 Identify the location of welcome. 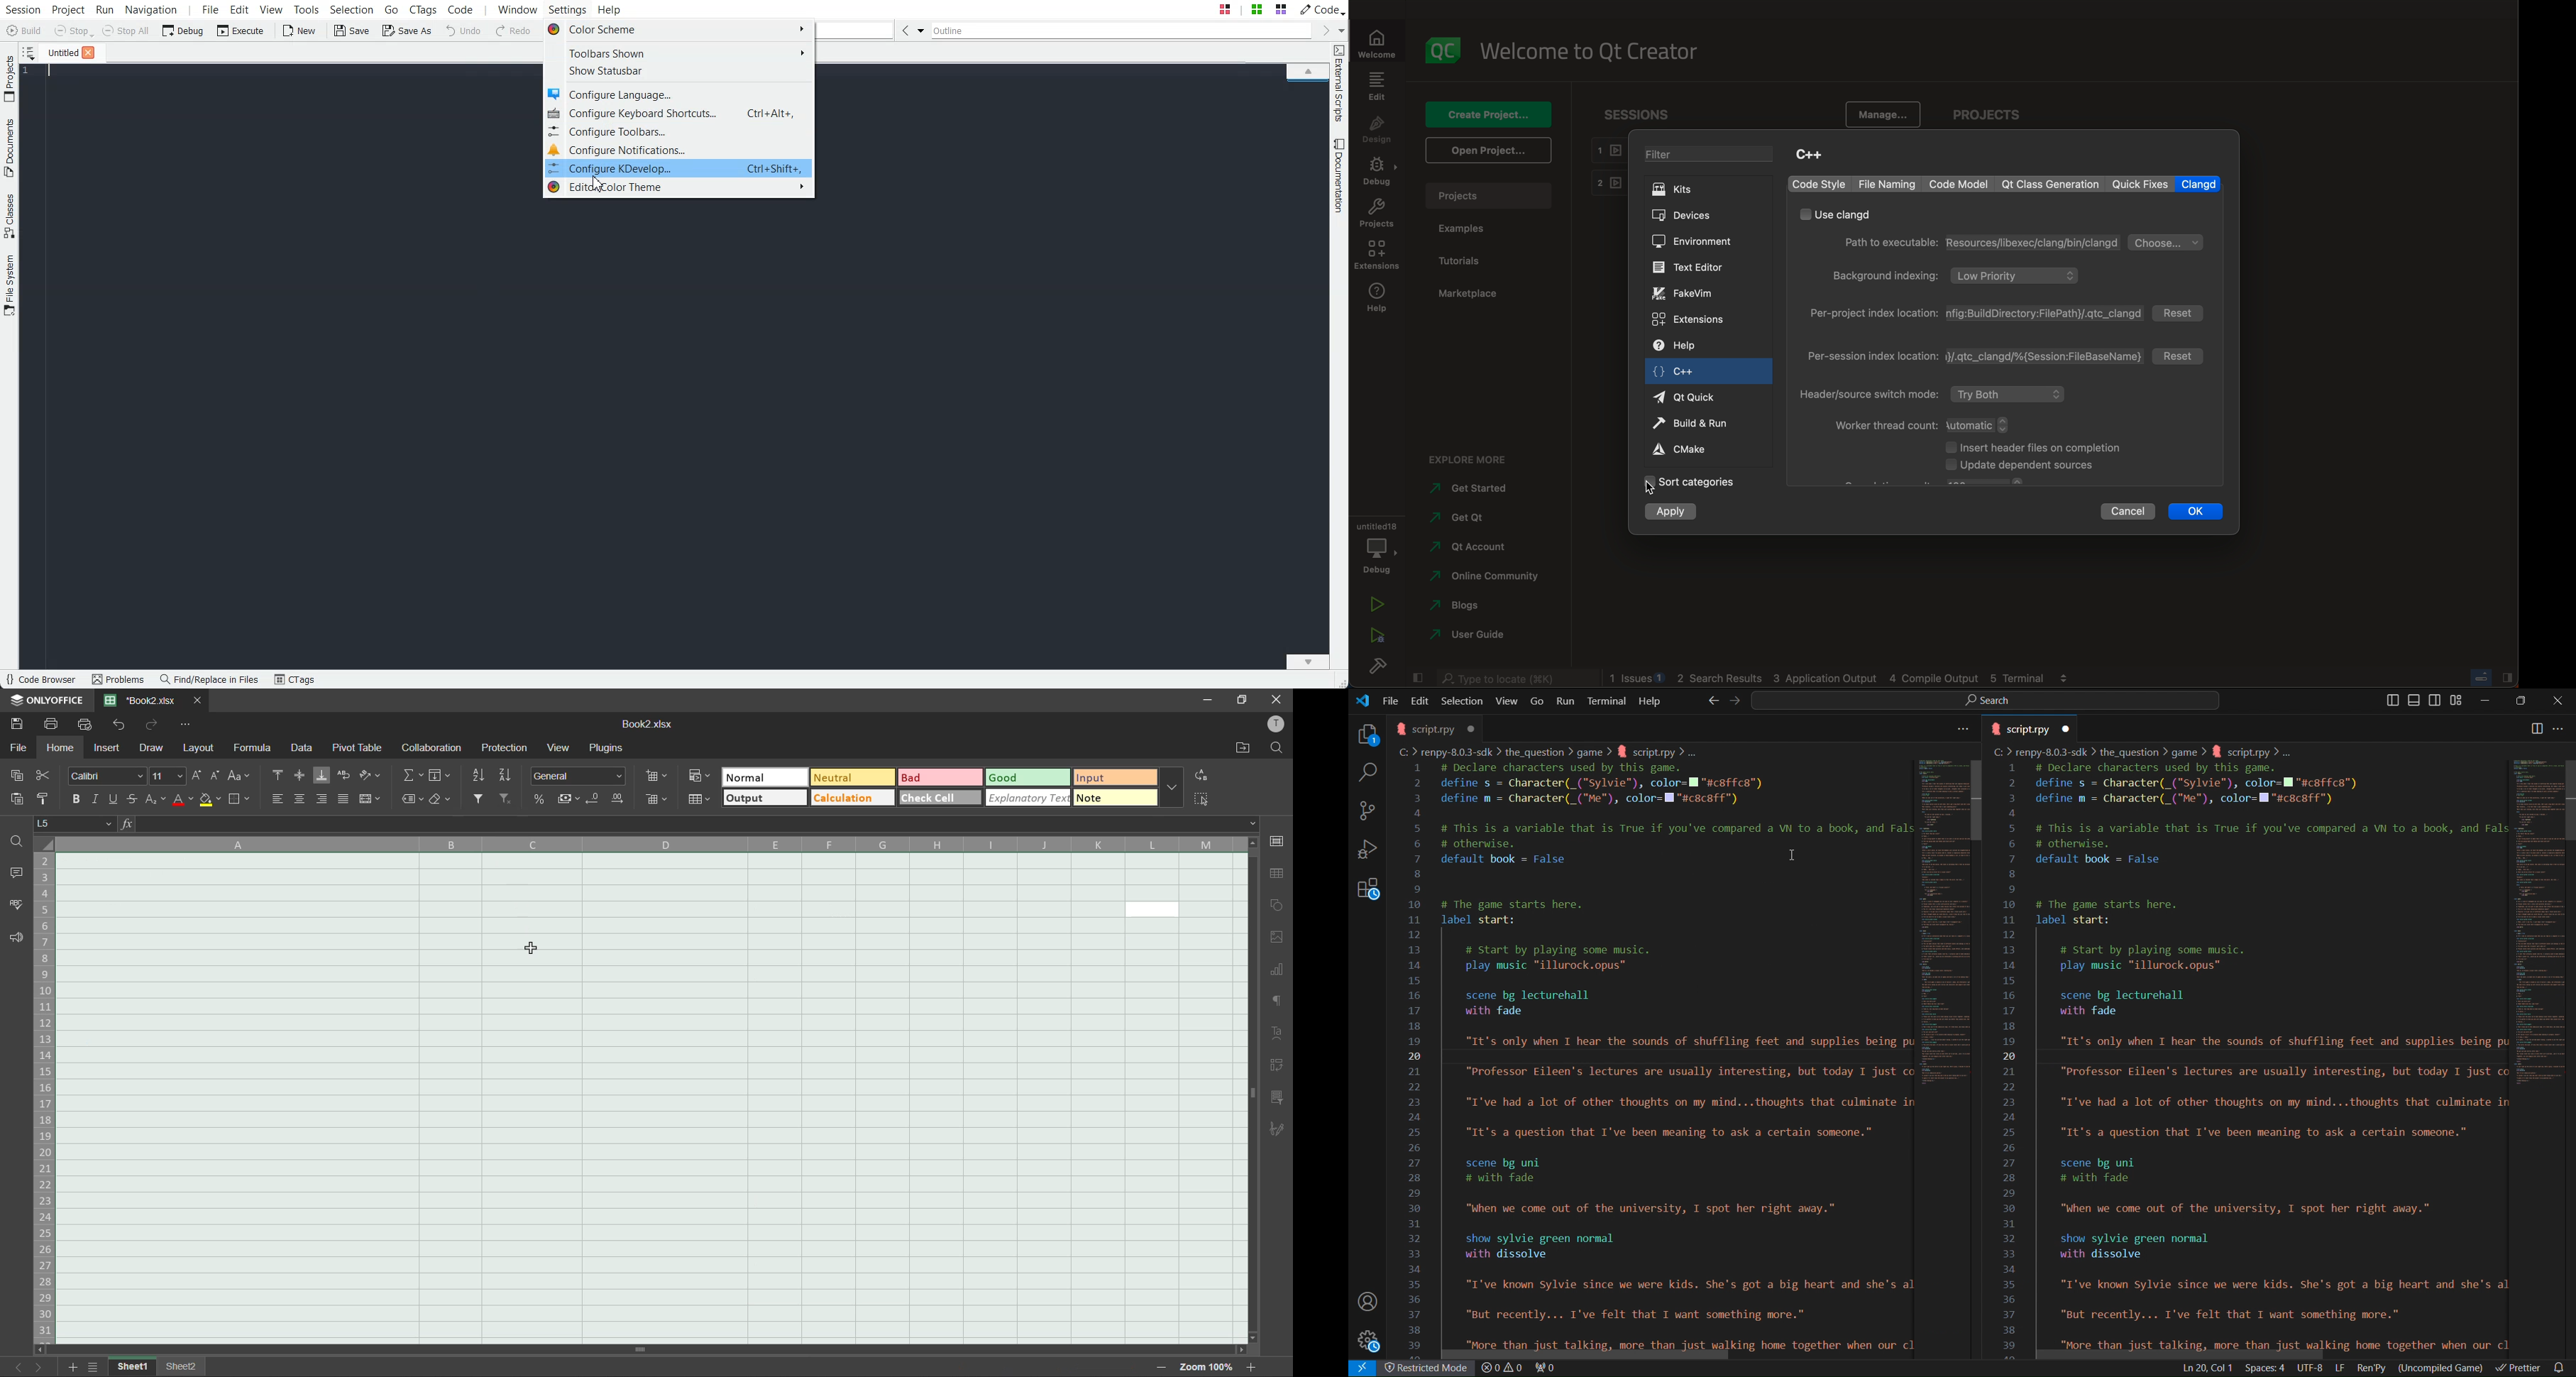
(1378, 41).